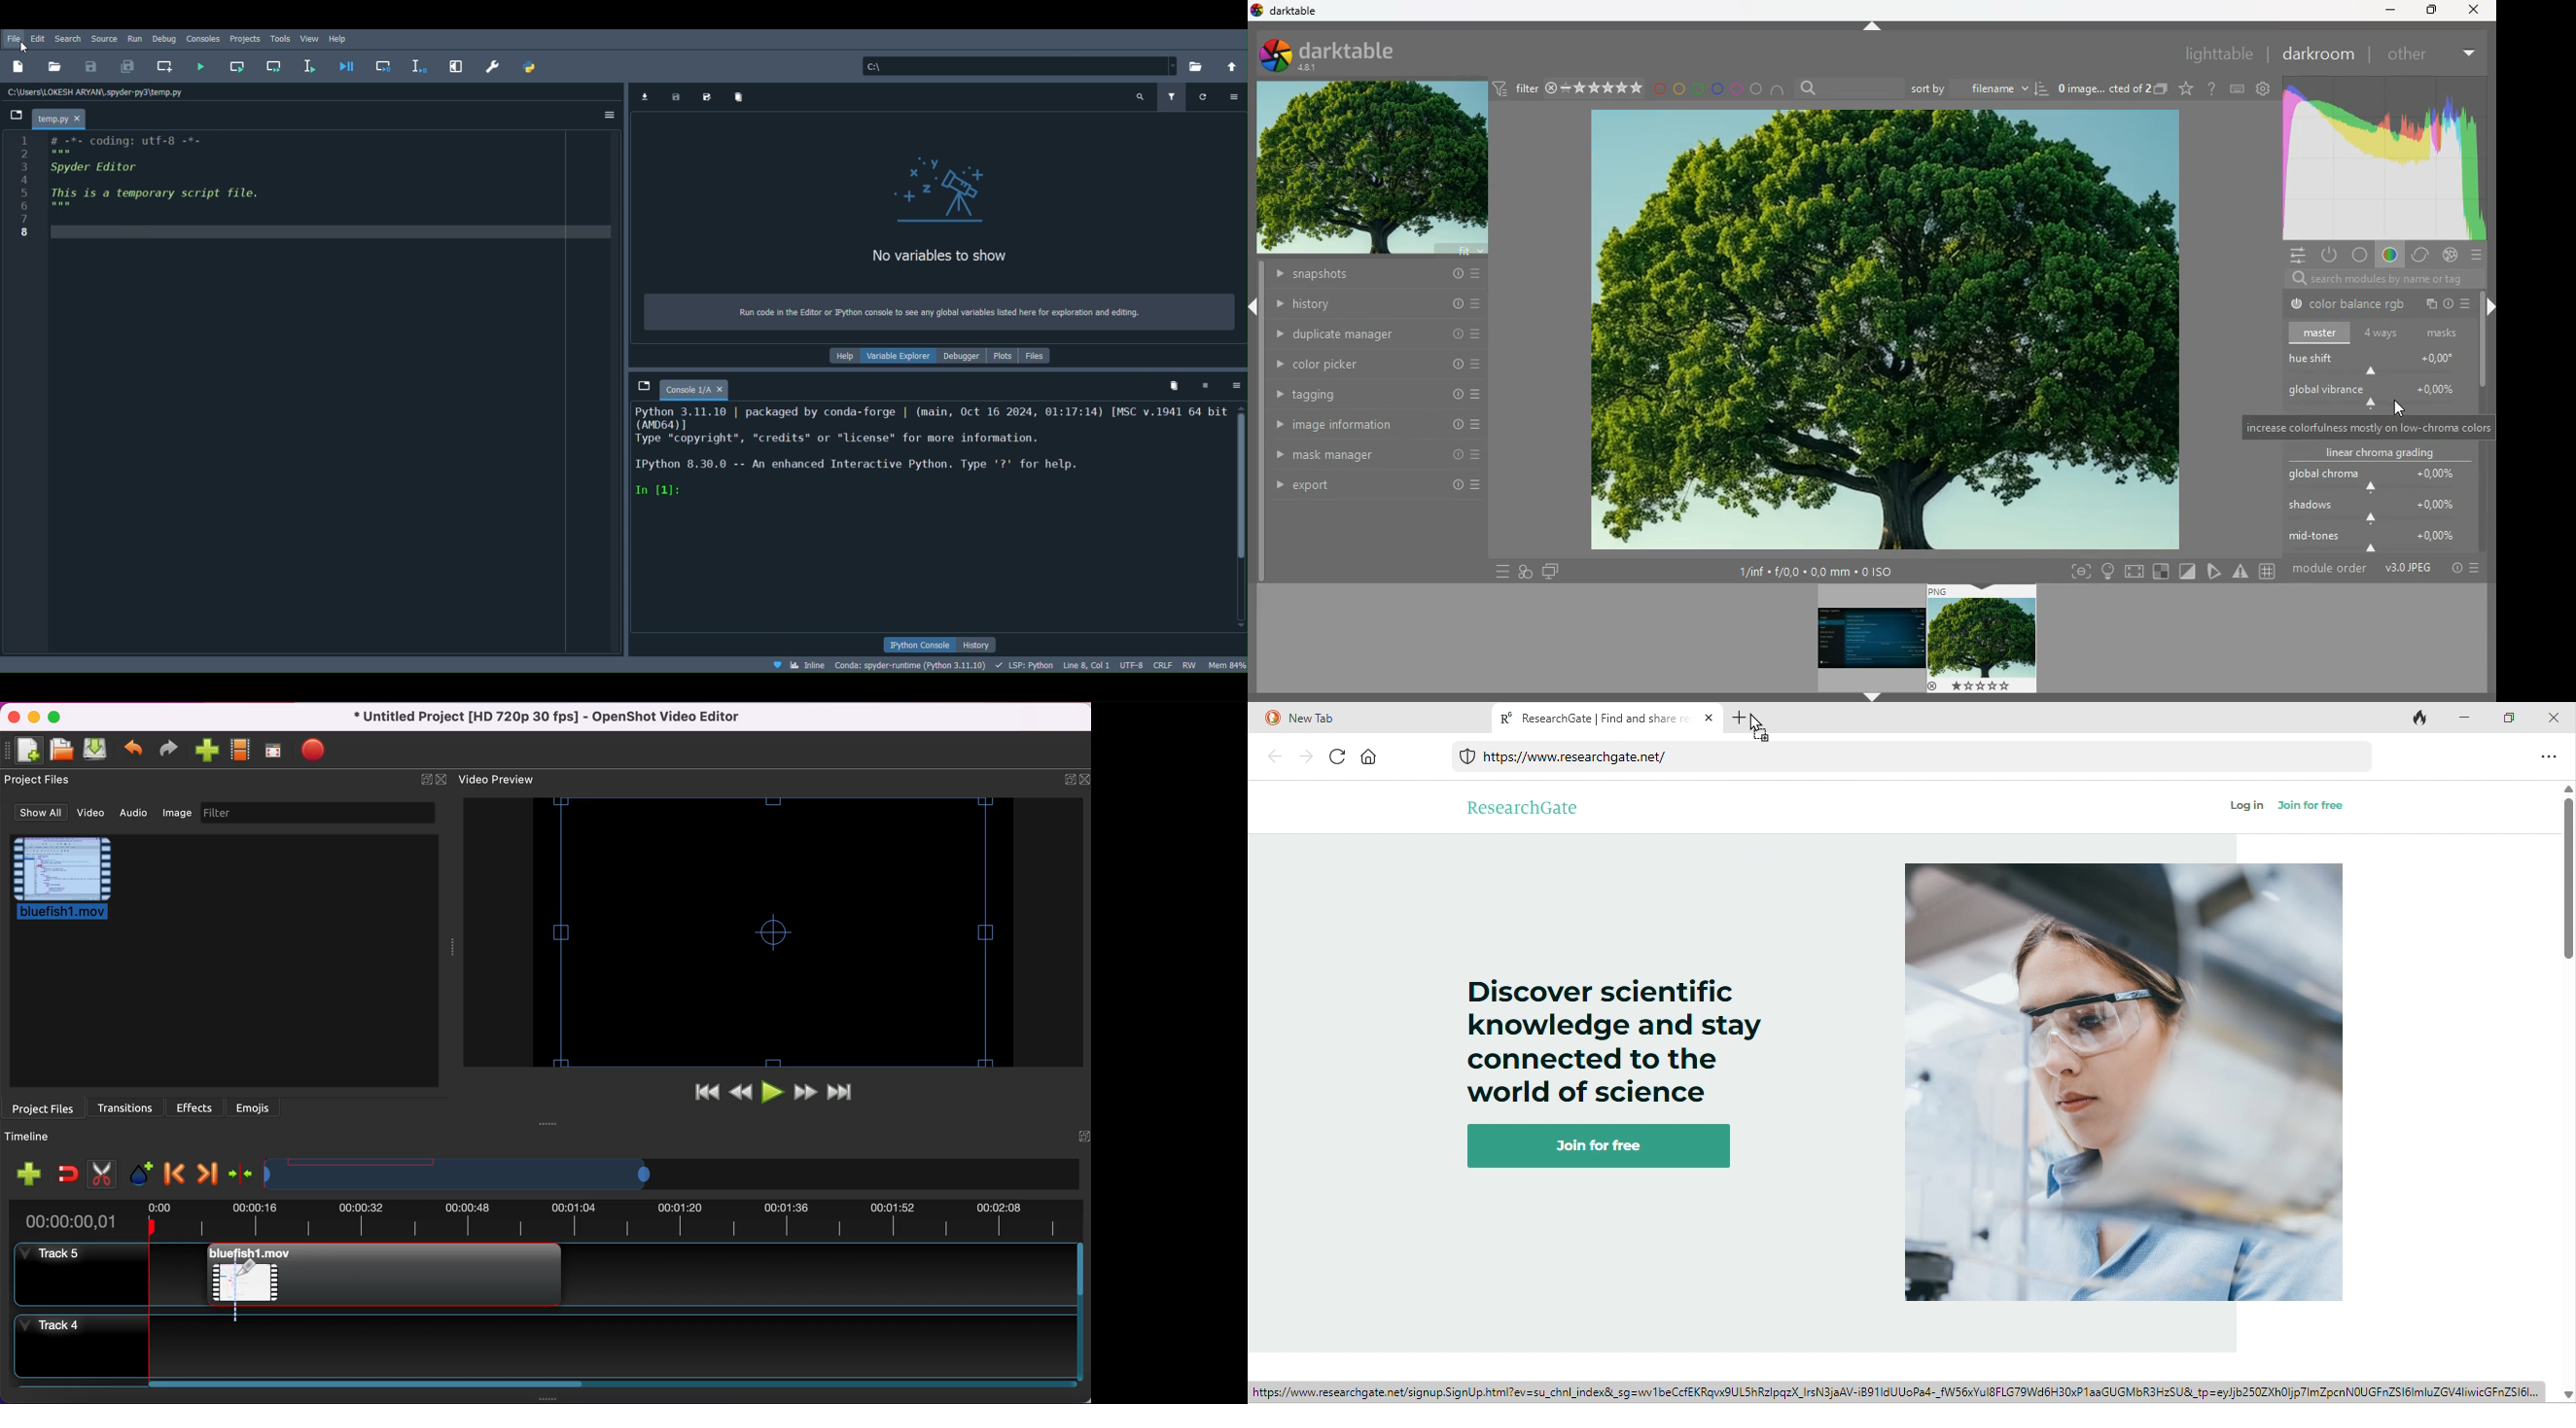  Describe the element at coordinates (2548, 758) in the screenshot. I see `option` at that location.